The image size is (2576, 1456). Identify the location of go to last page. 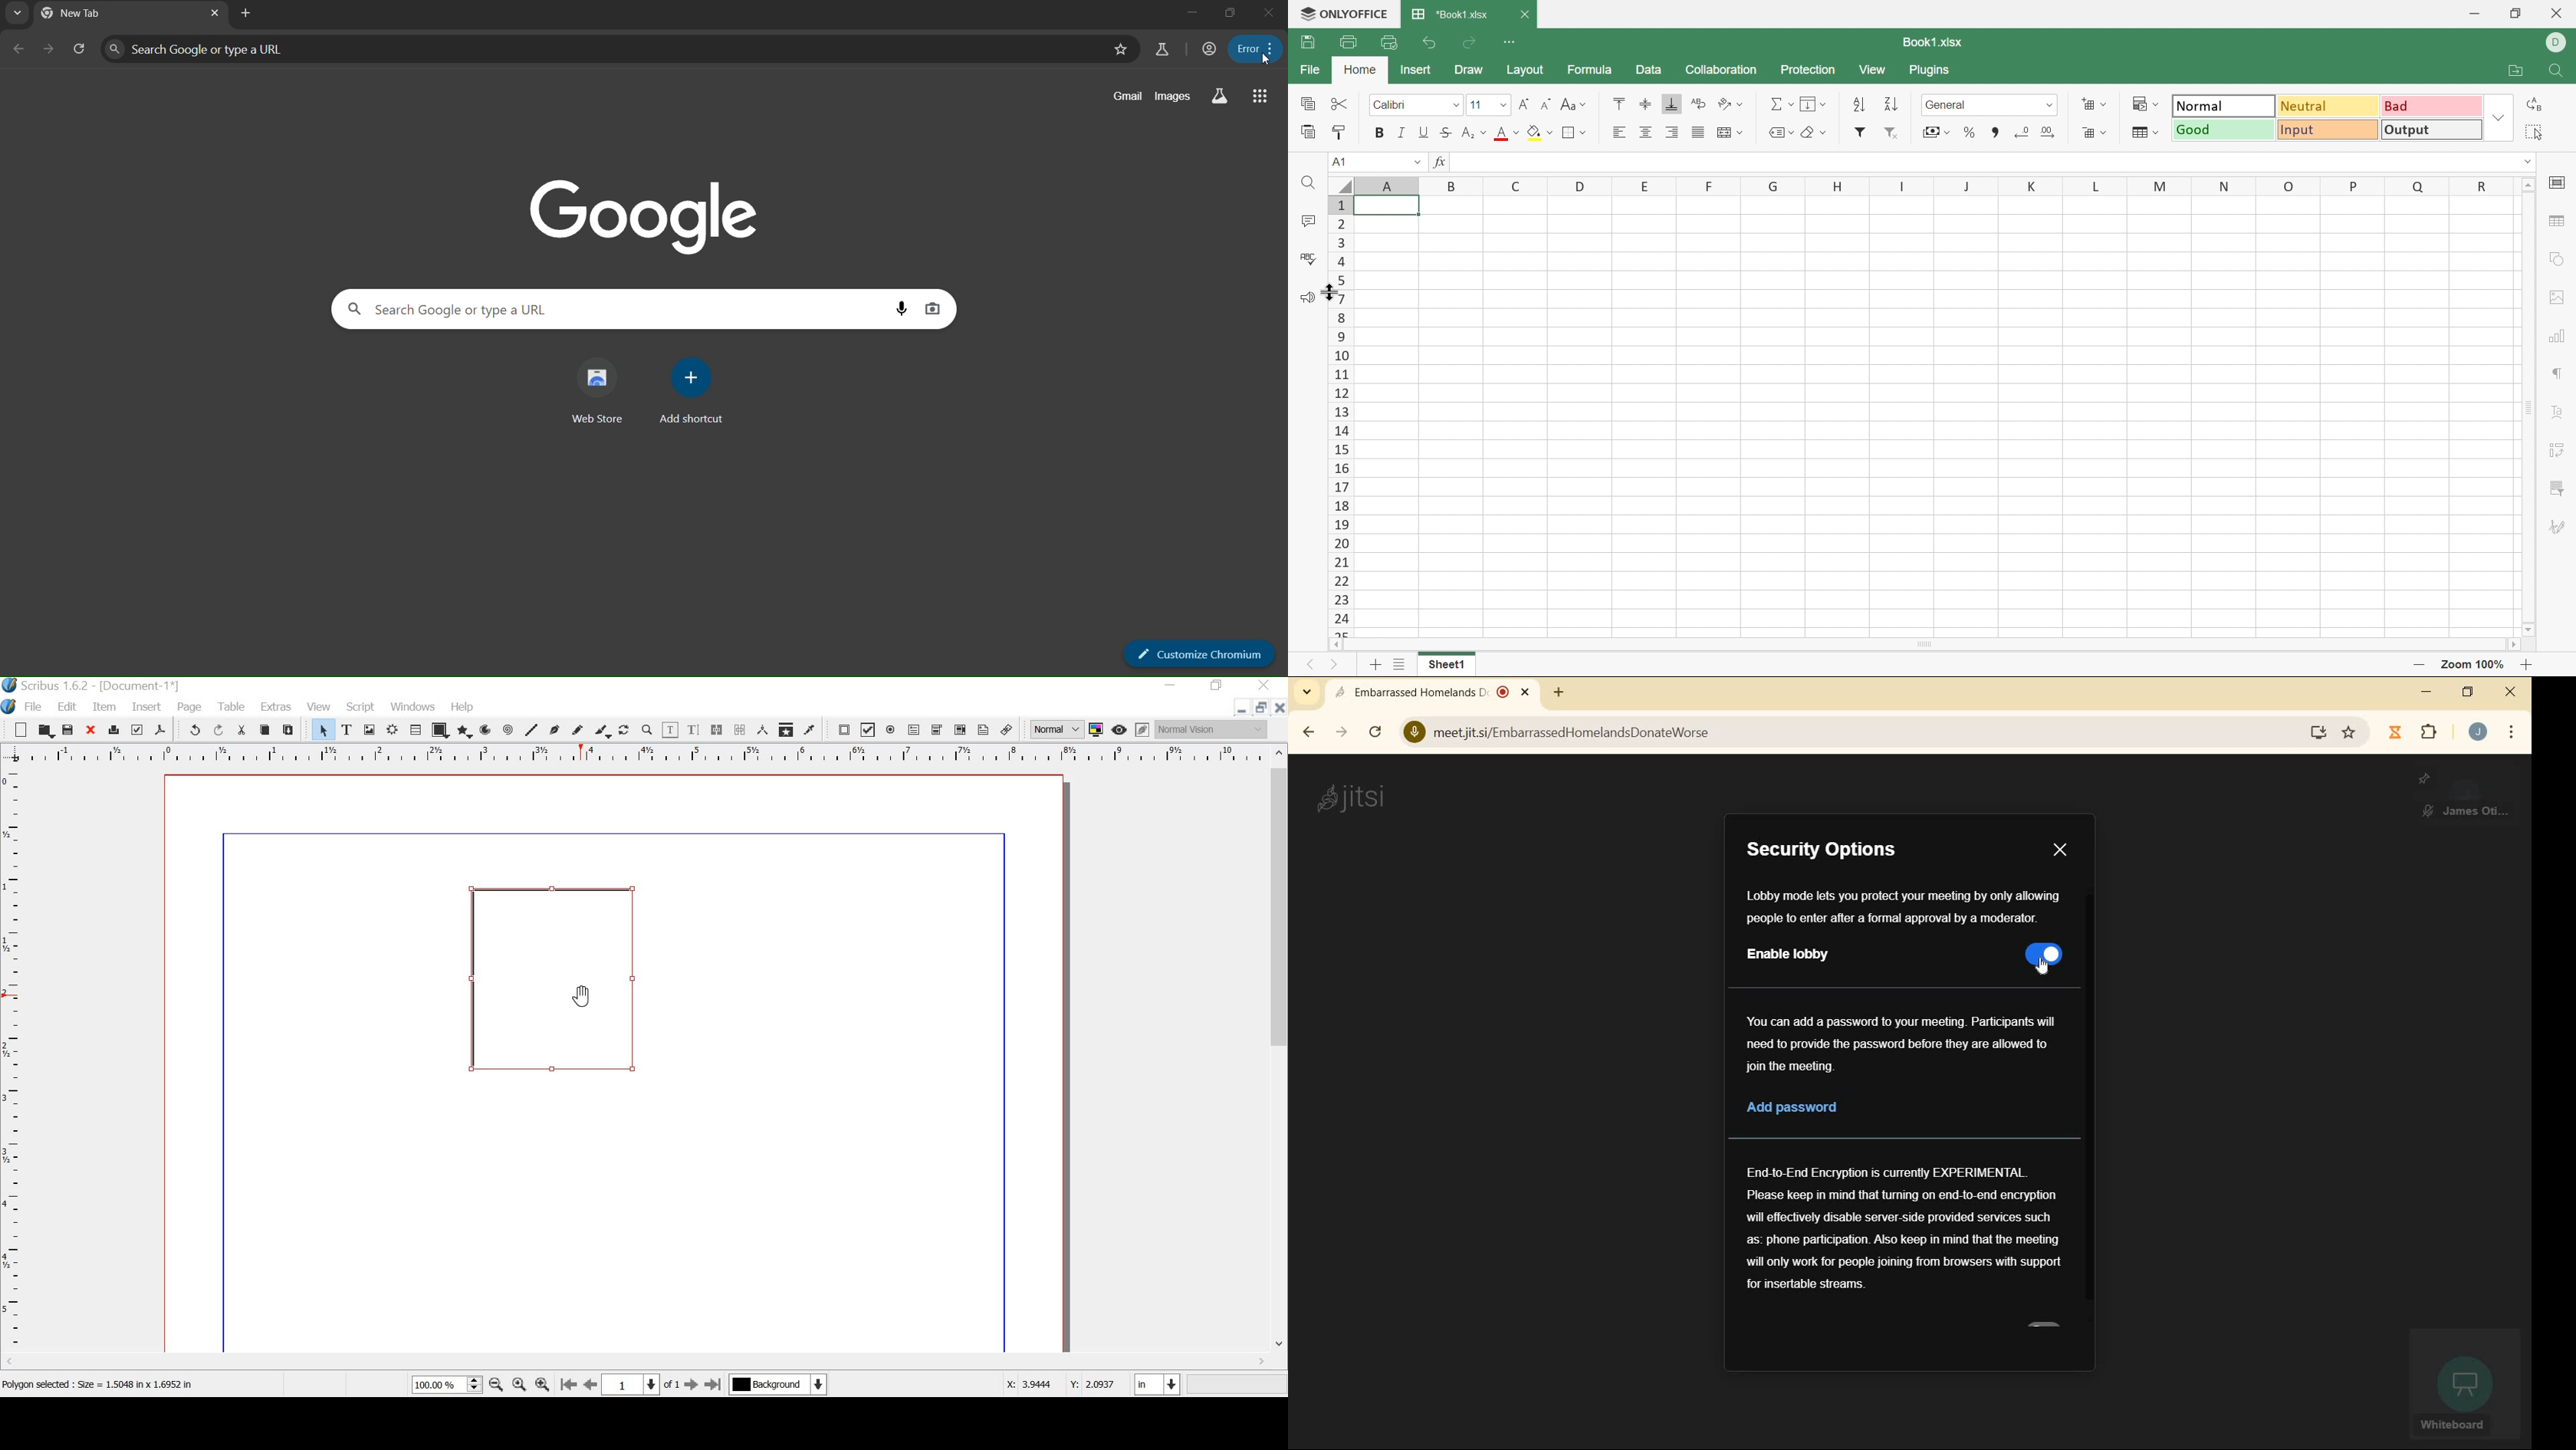
(715, 1384).